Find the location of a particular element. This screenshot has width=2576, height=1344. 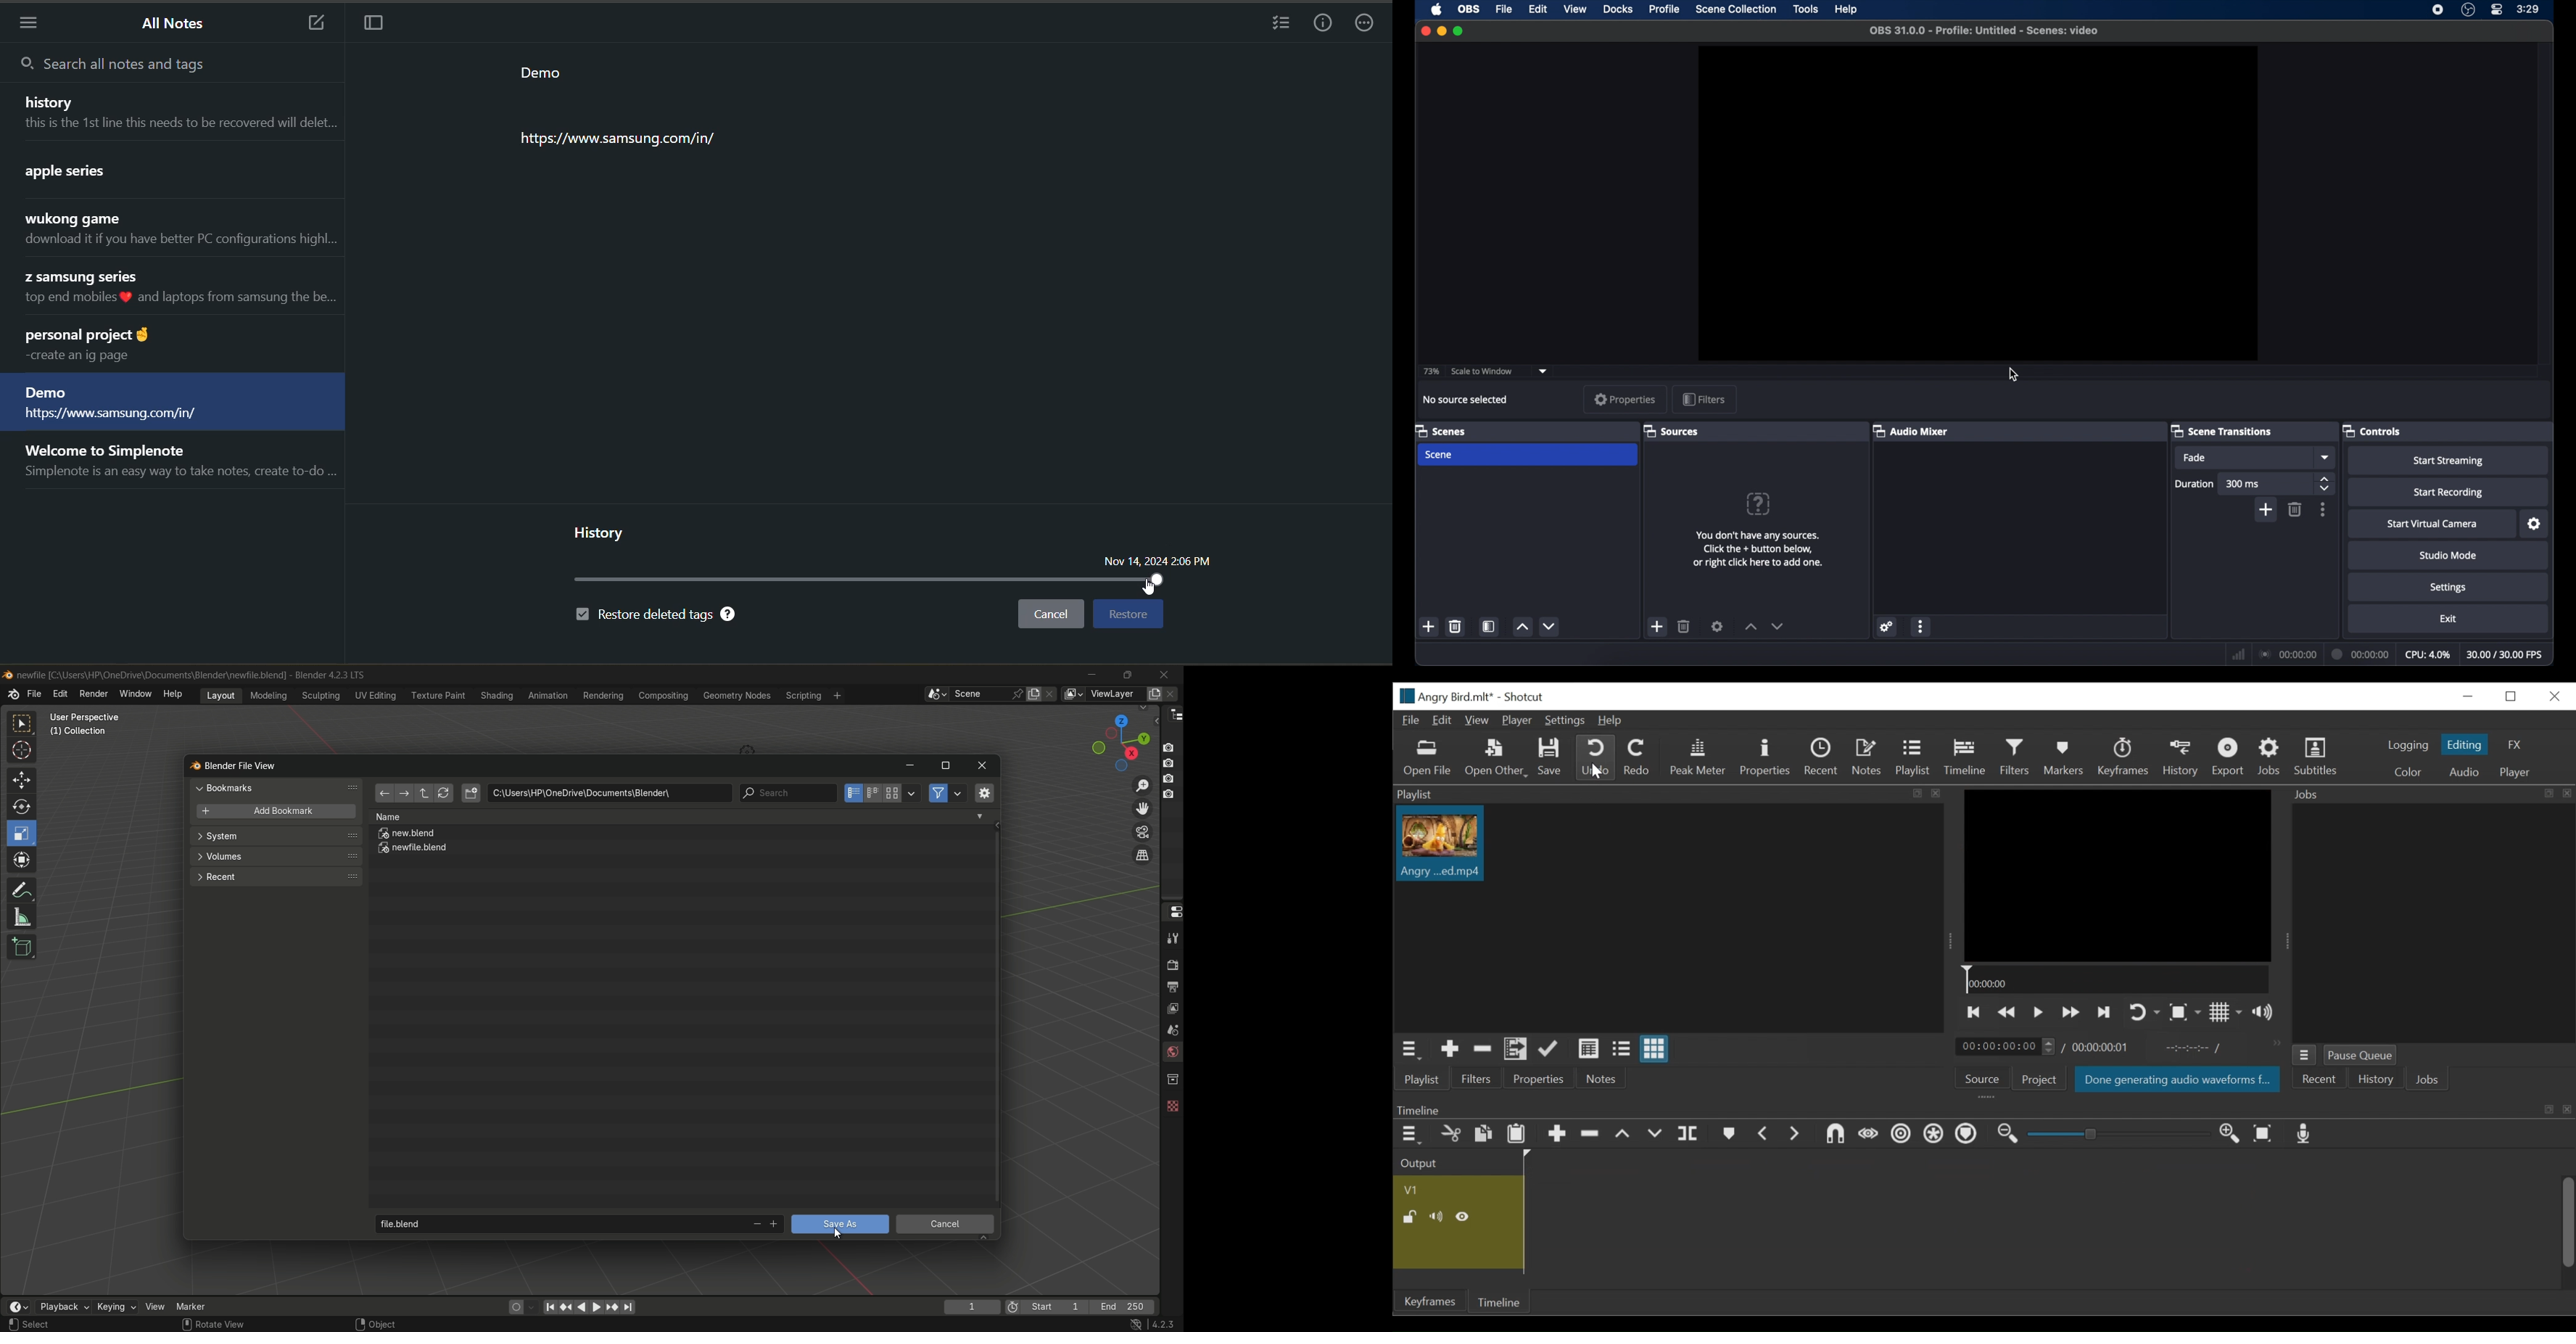

fade is located at coordinates (2195, 458).